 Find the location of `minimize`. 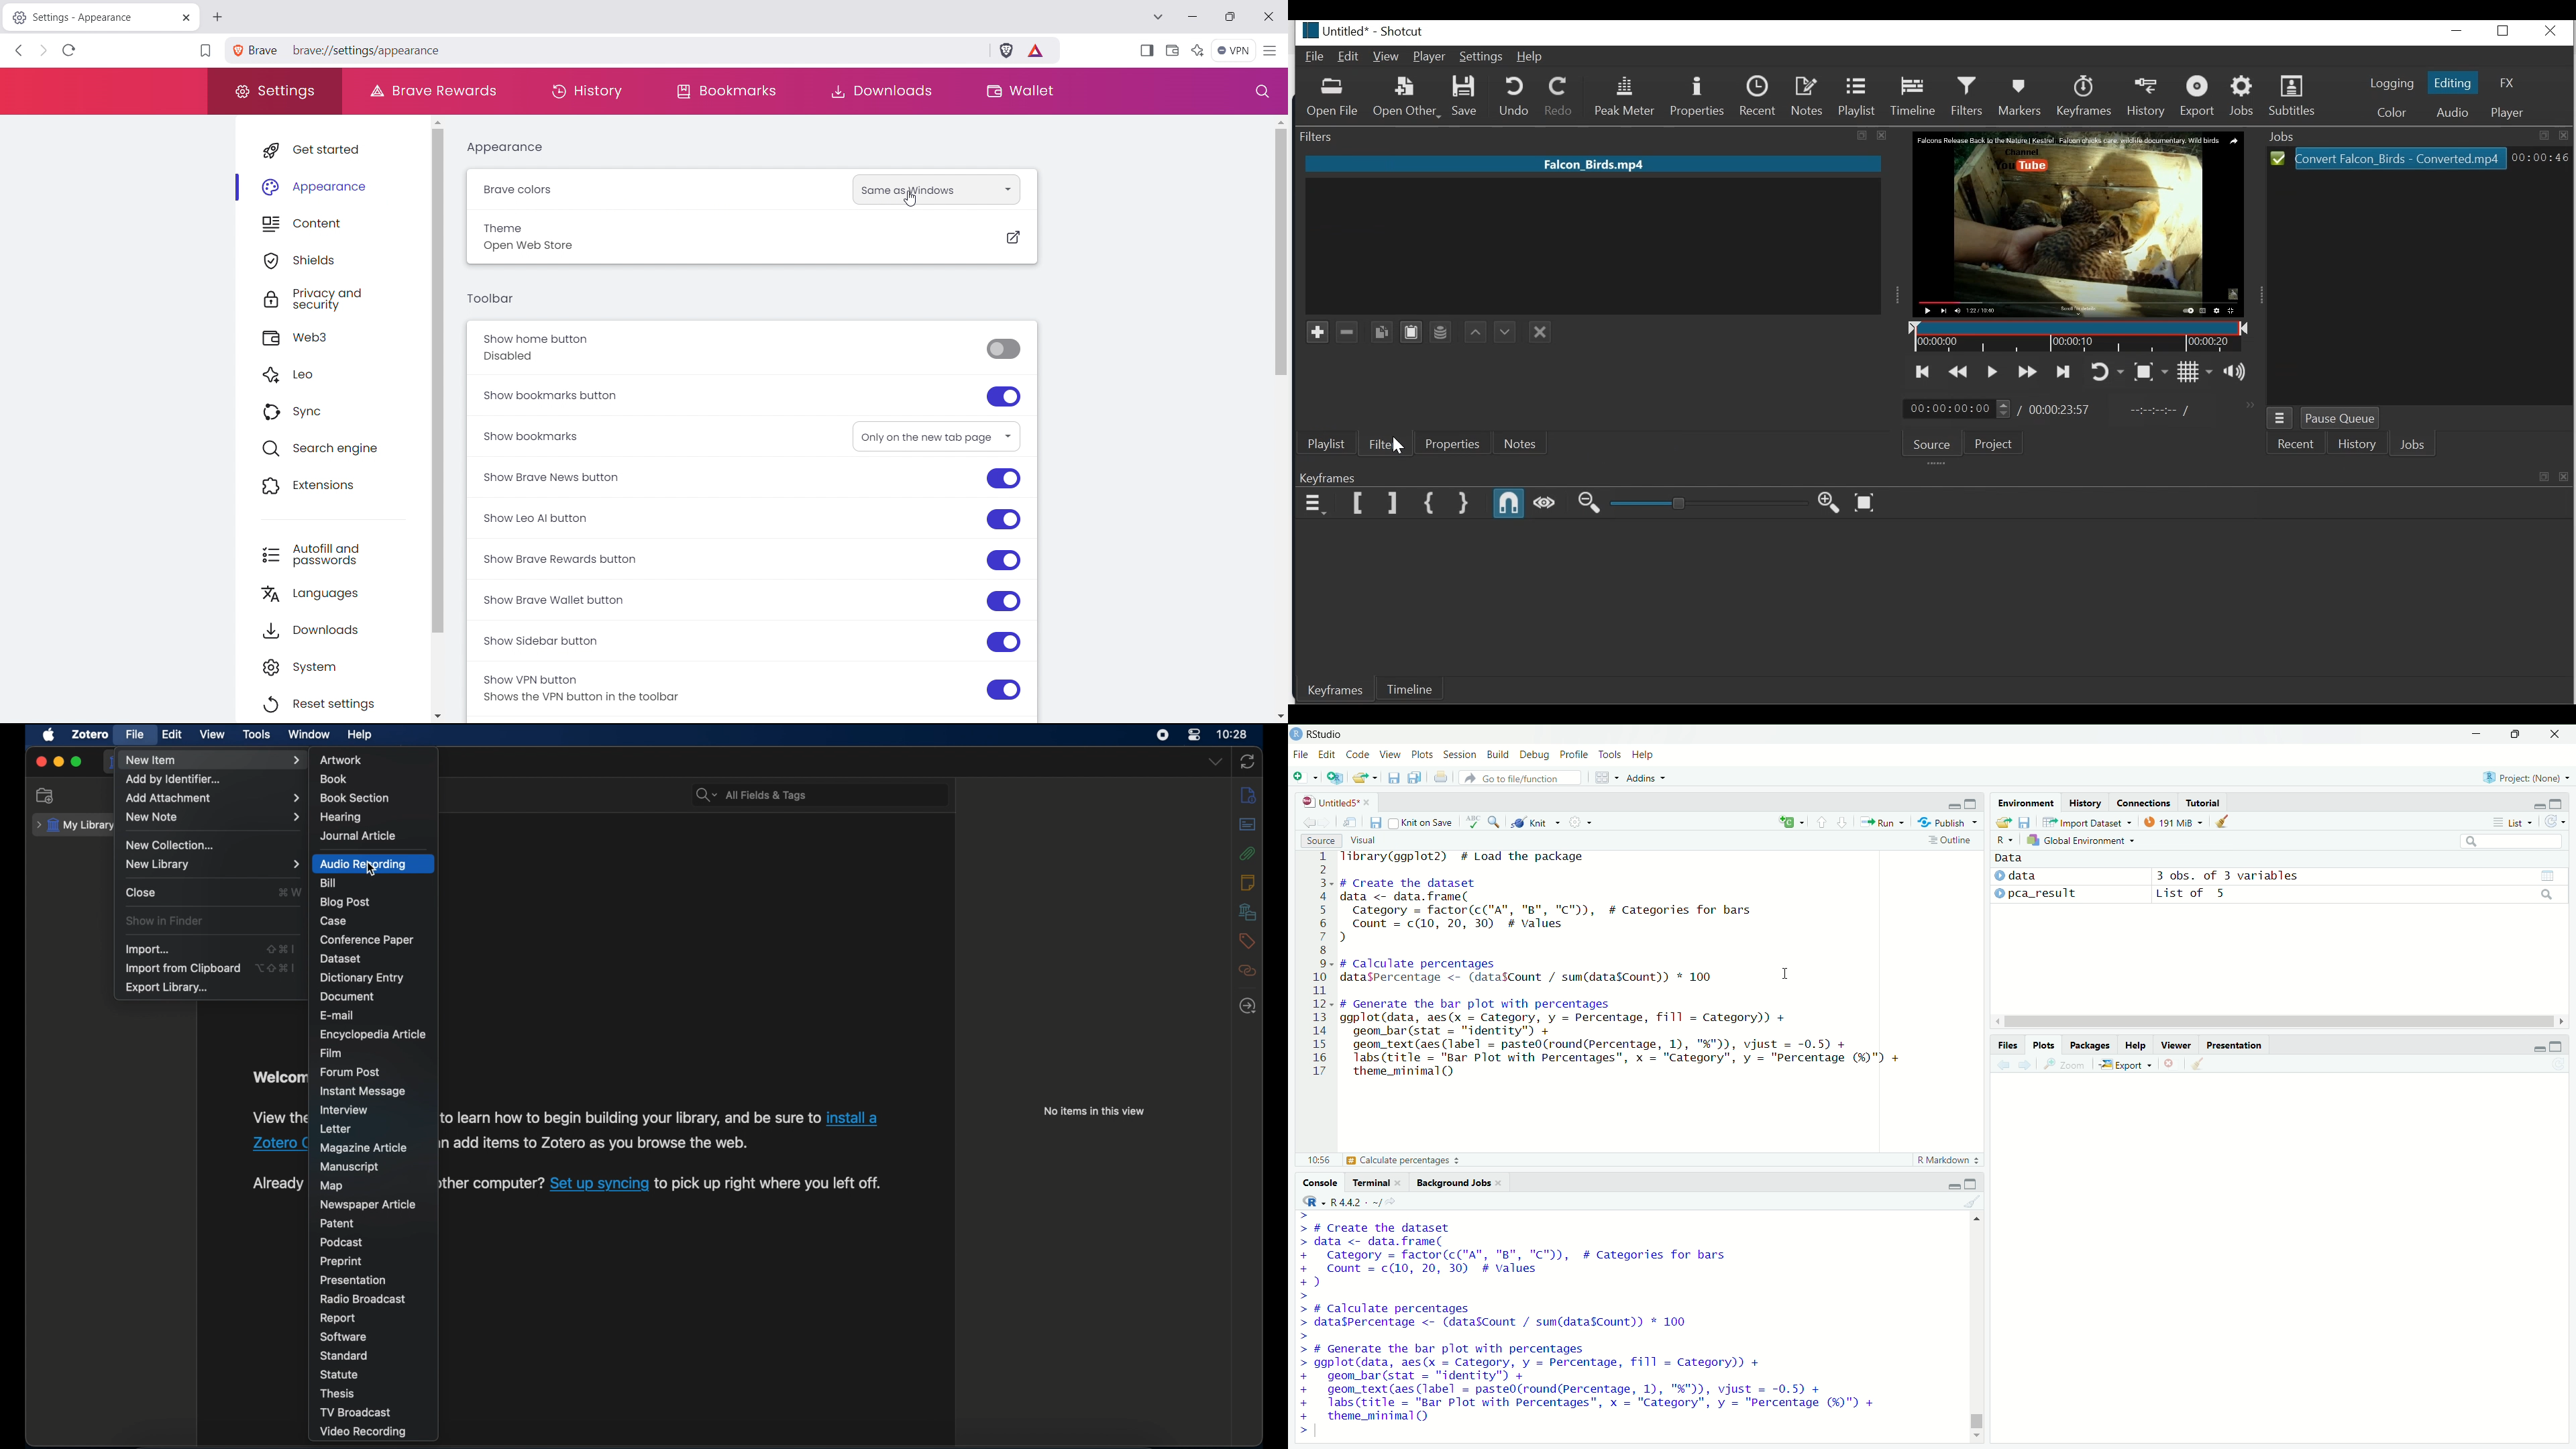

minimize is located at coordinates (2538, 1046).